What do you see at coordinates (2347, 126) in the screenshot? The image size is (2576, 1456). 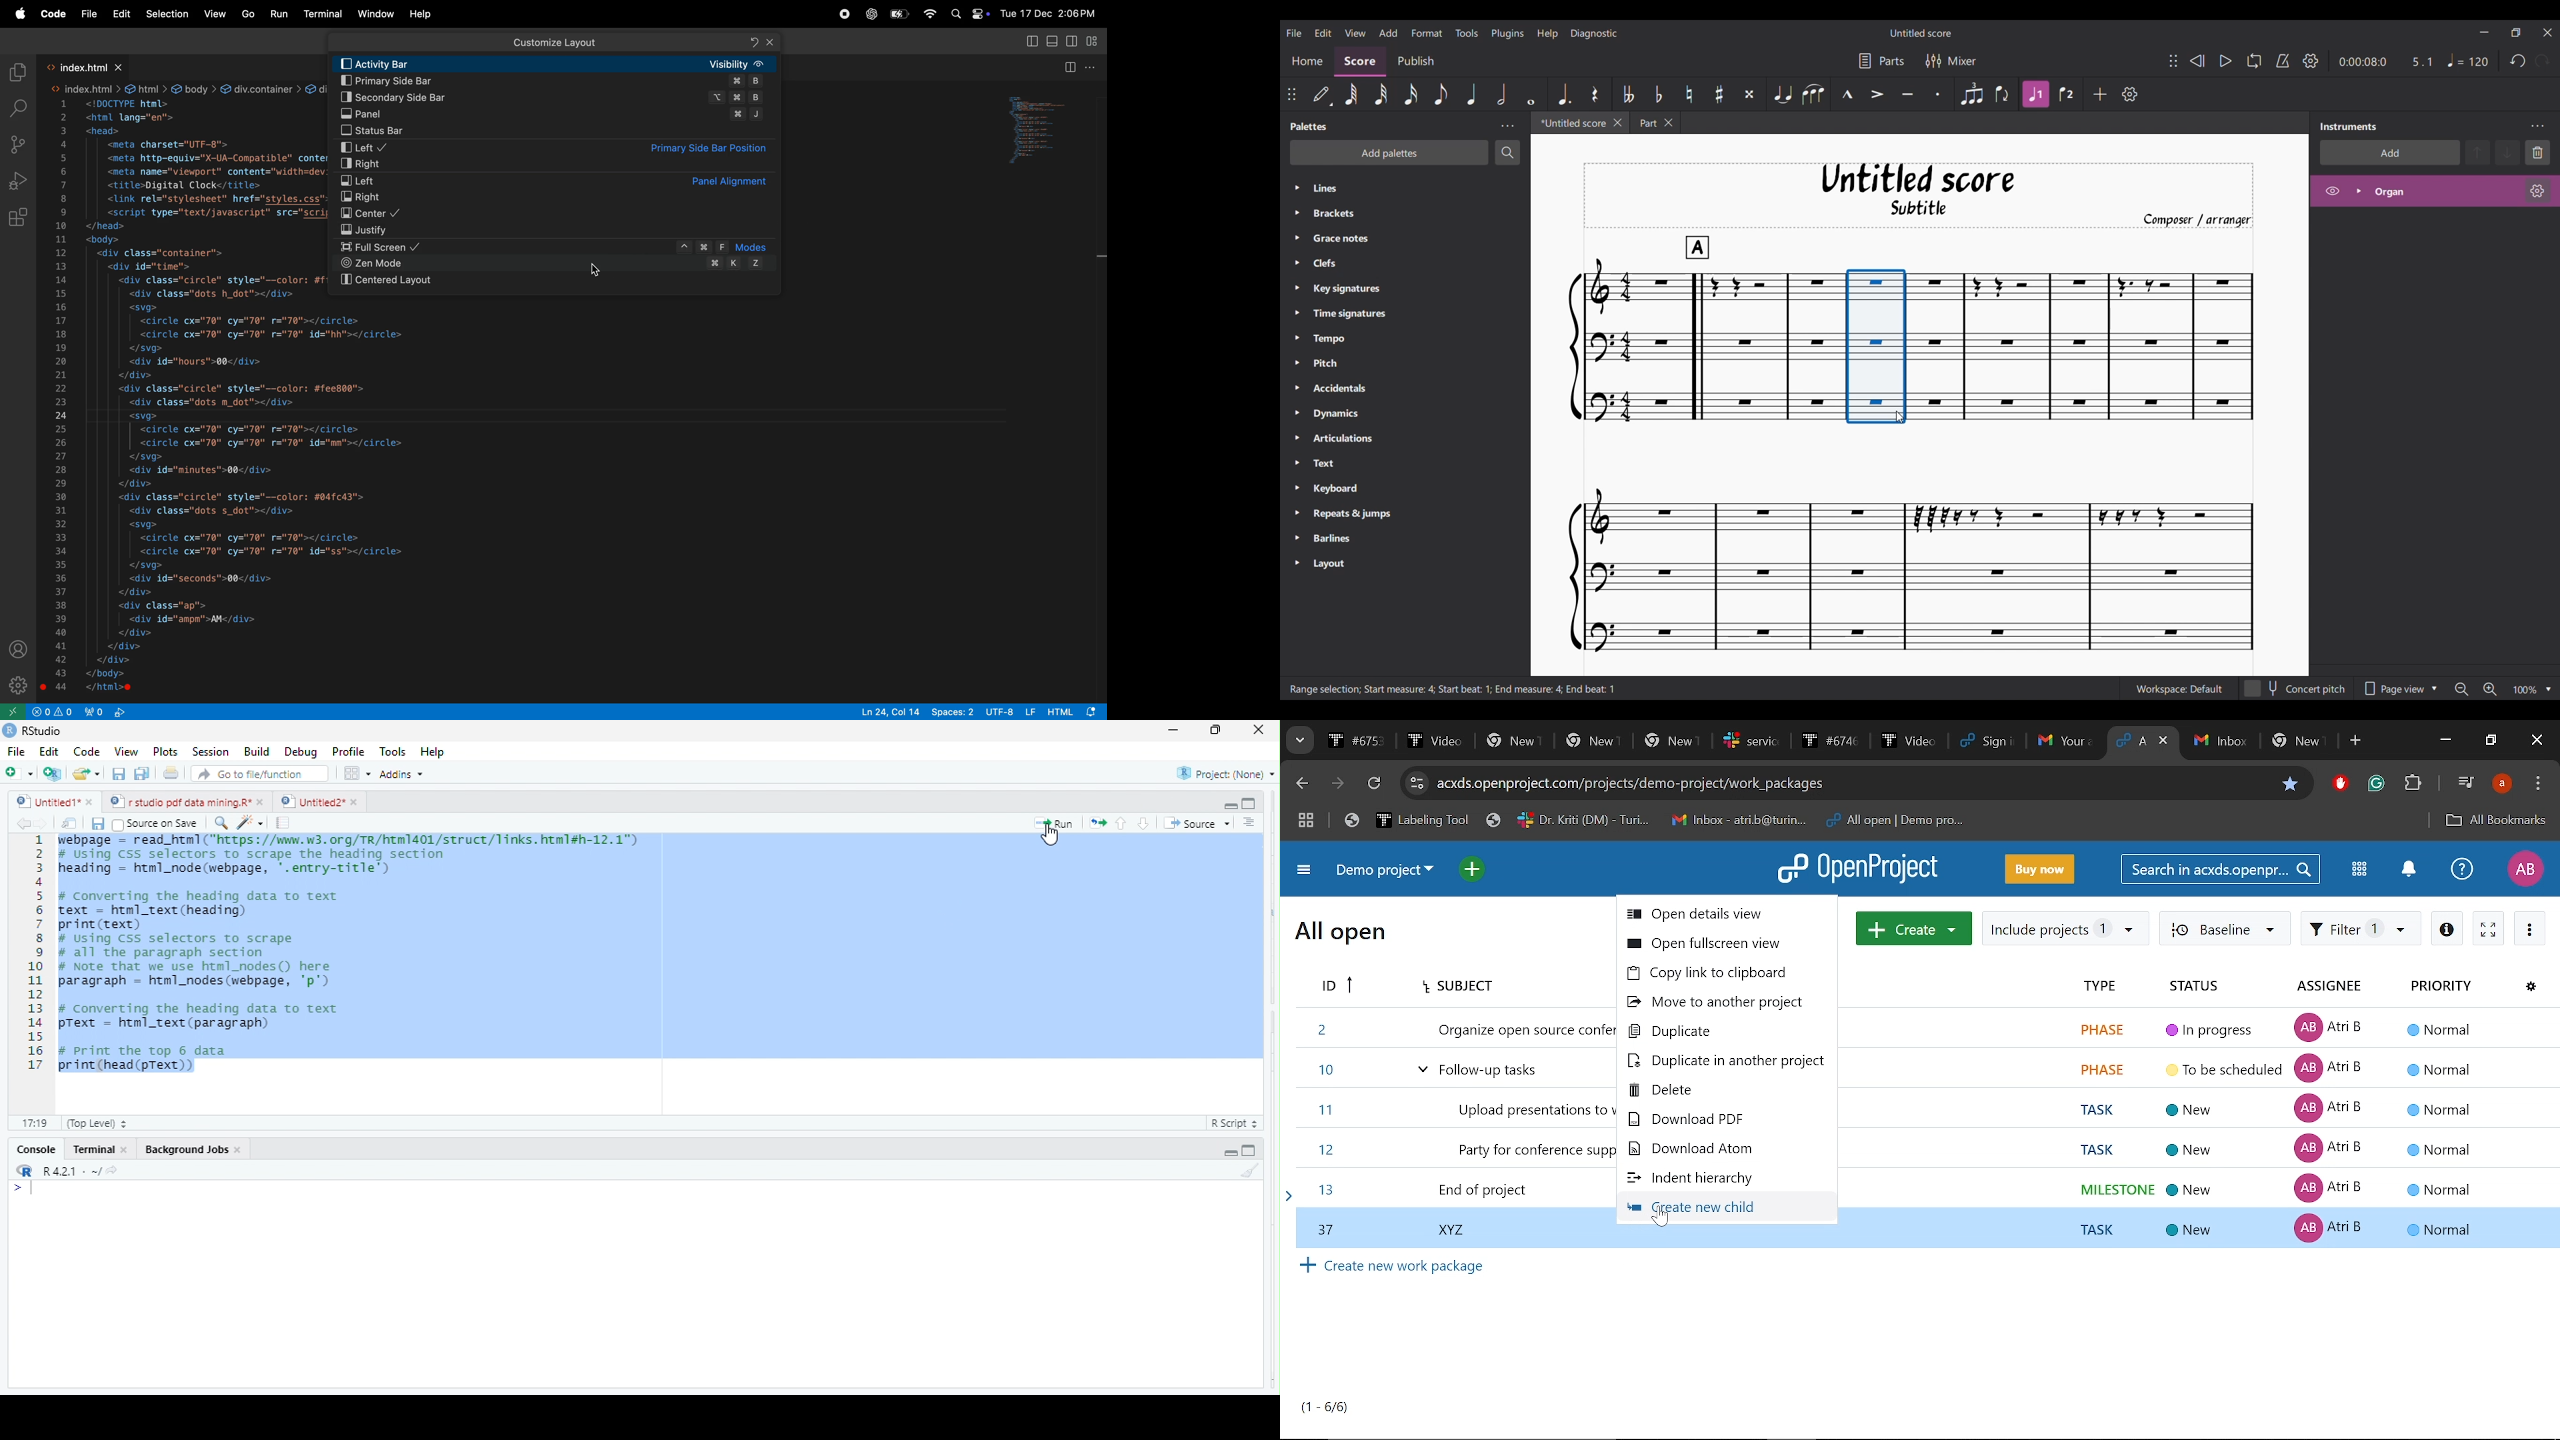 I see `Panel title` at bounding box center [2347, 126].